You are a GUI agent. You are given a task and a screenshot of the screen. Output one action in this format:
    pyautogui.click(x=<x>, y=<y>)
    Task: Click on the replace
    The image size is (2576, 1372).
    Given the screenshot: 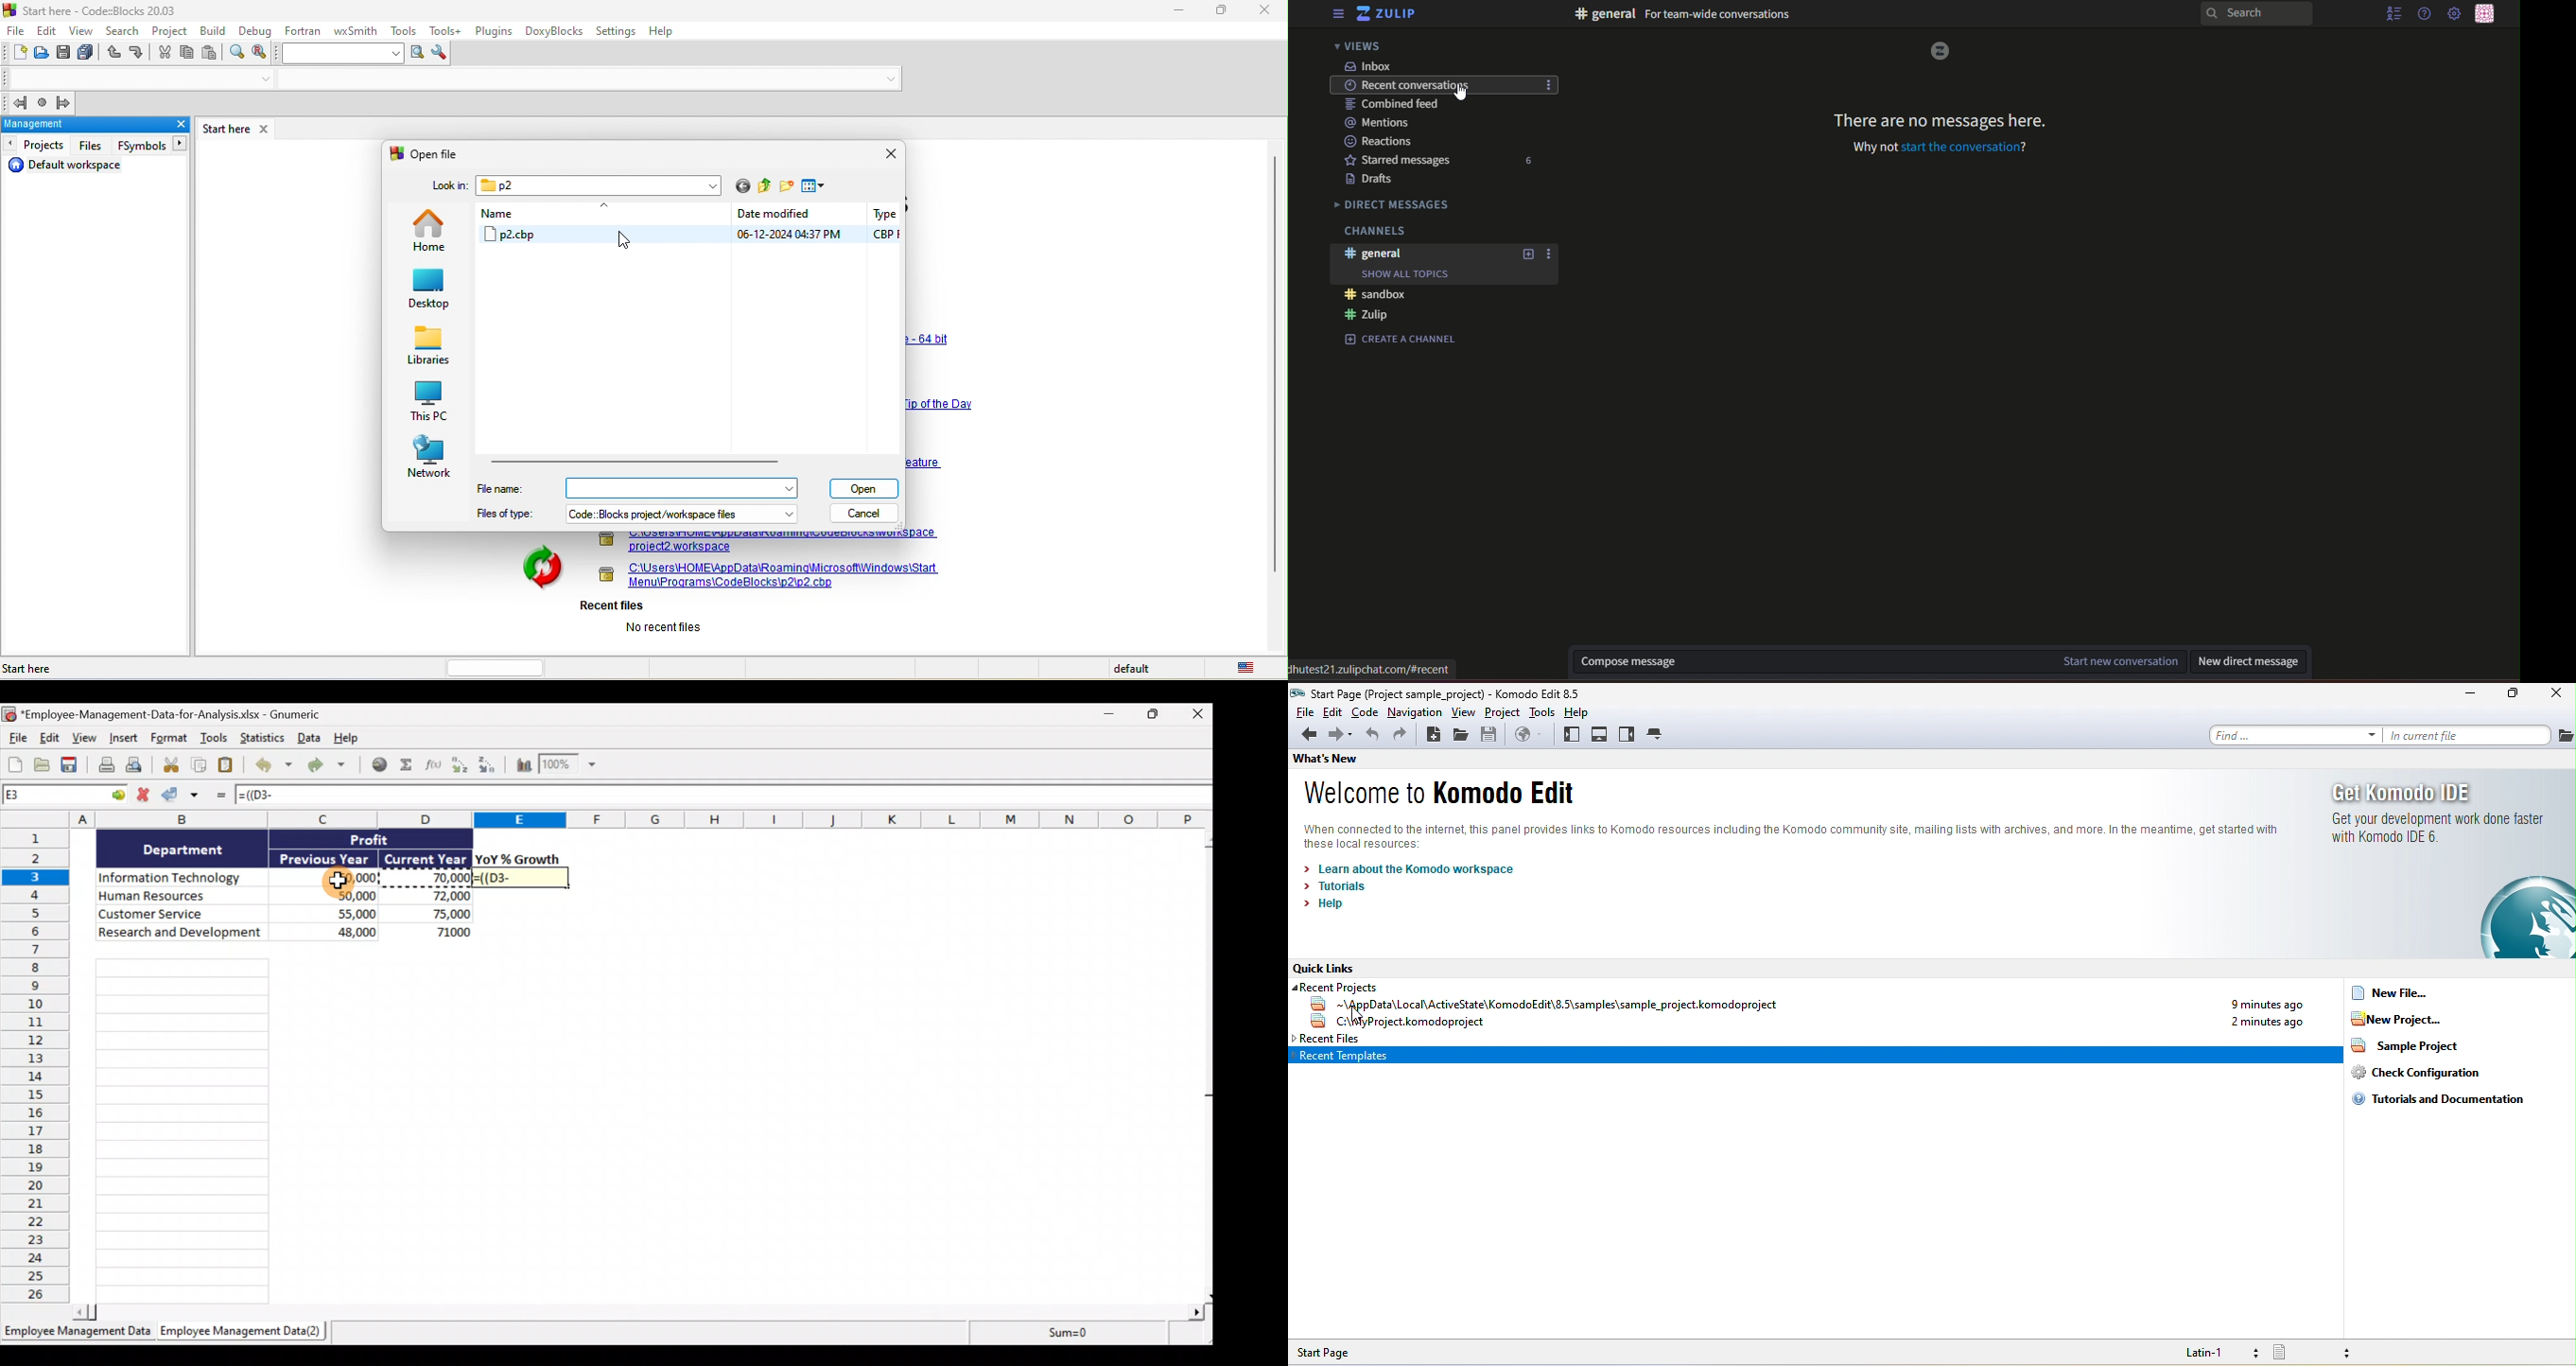 What is the action you would take?
    pyautogui.click(x=264, y=53)
    